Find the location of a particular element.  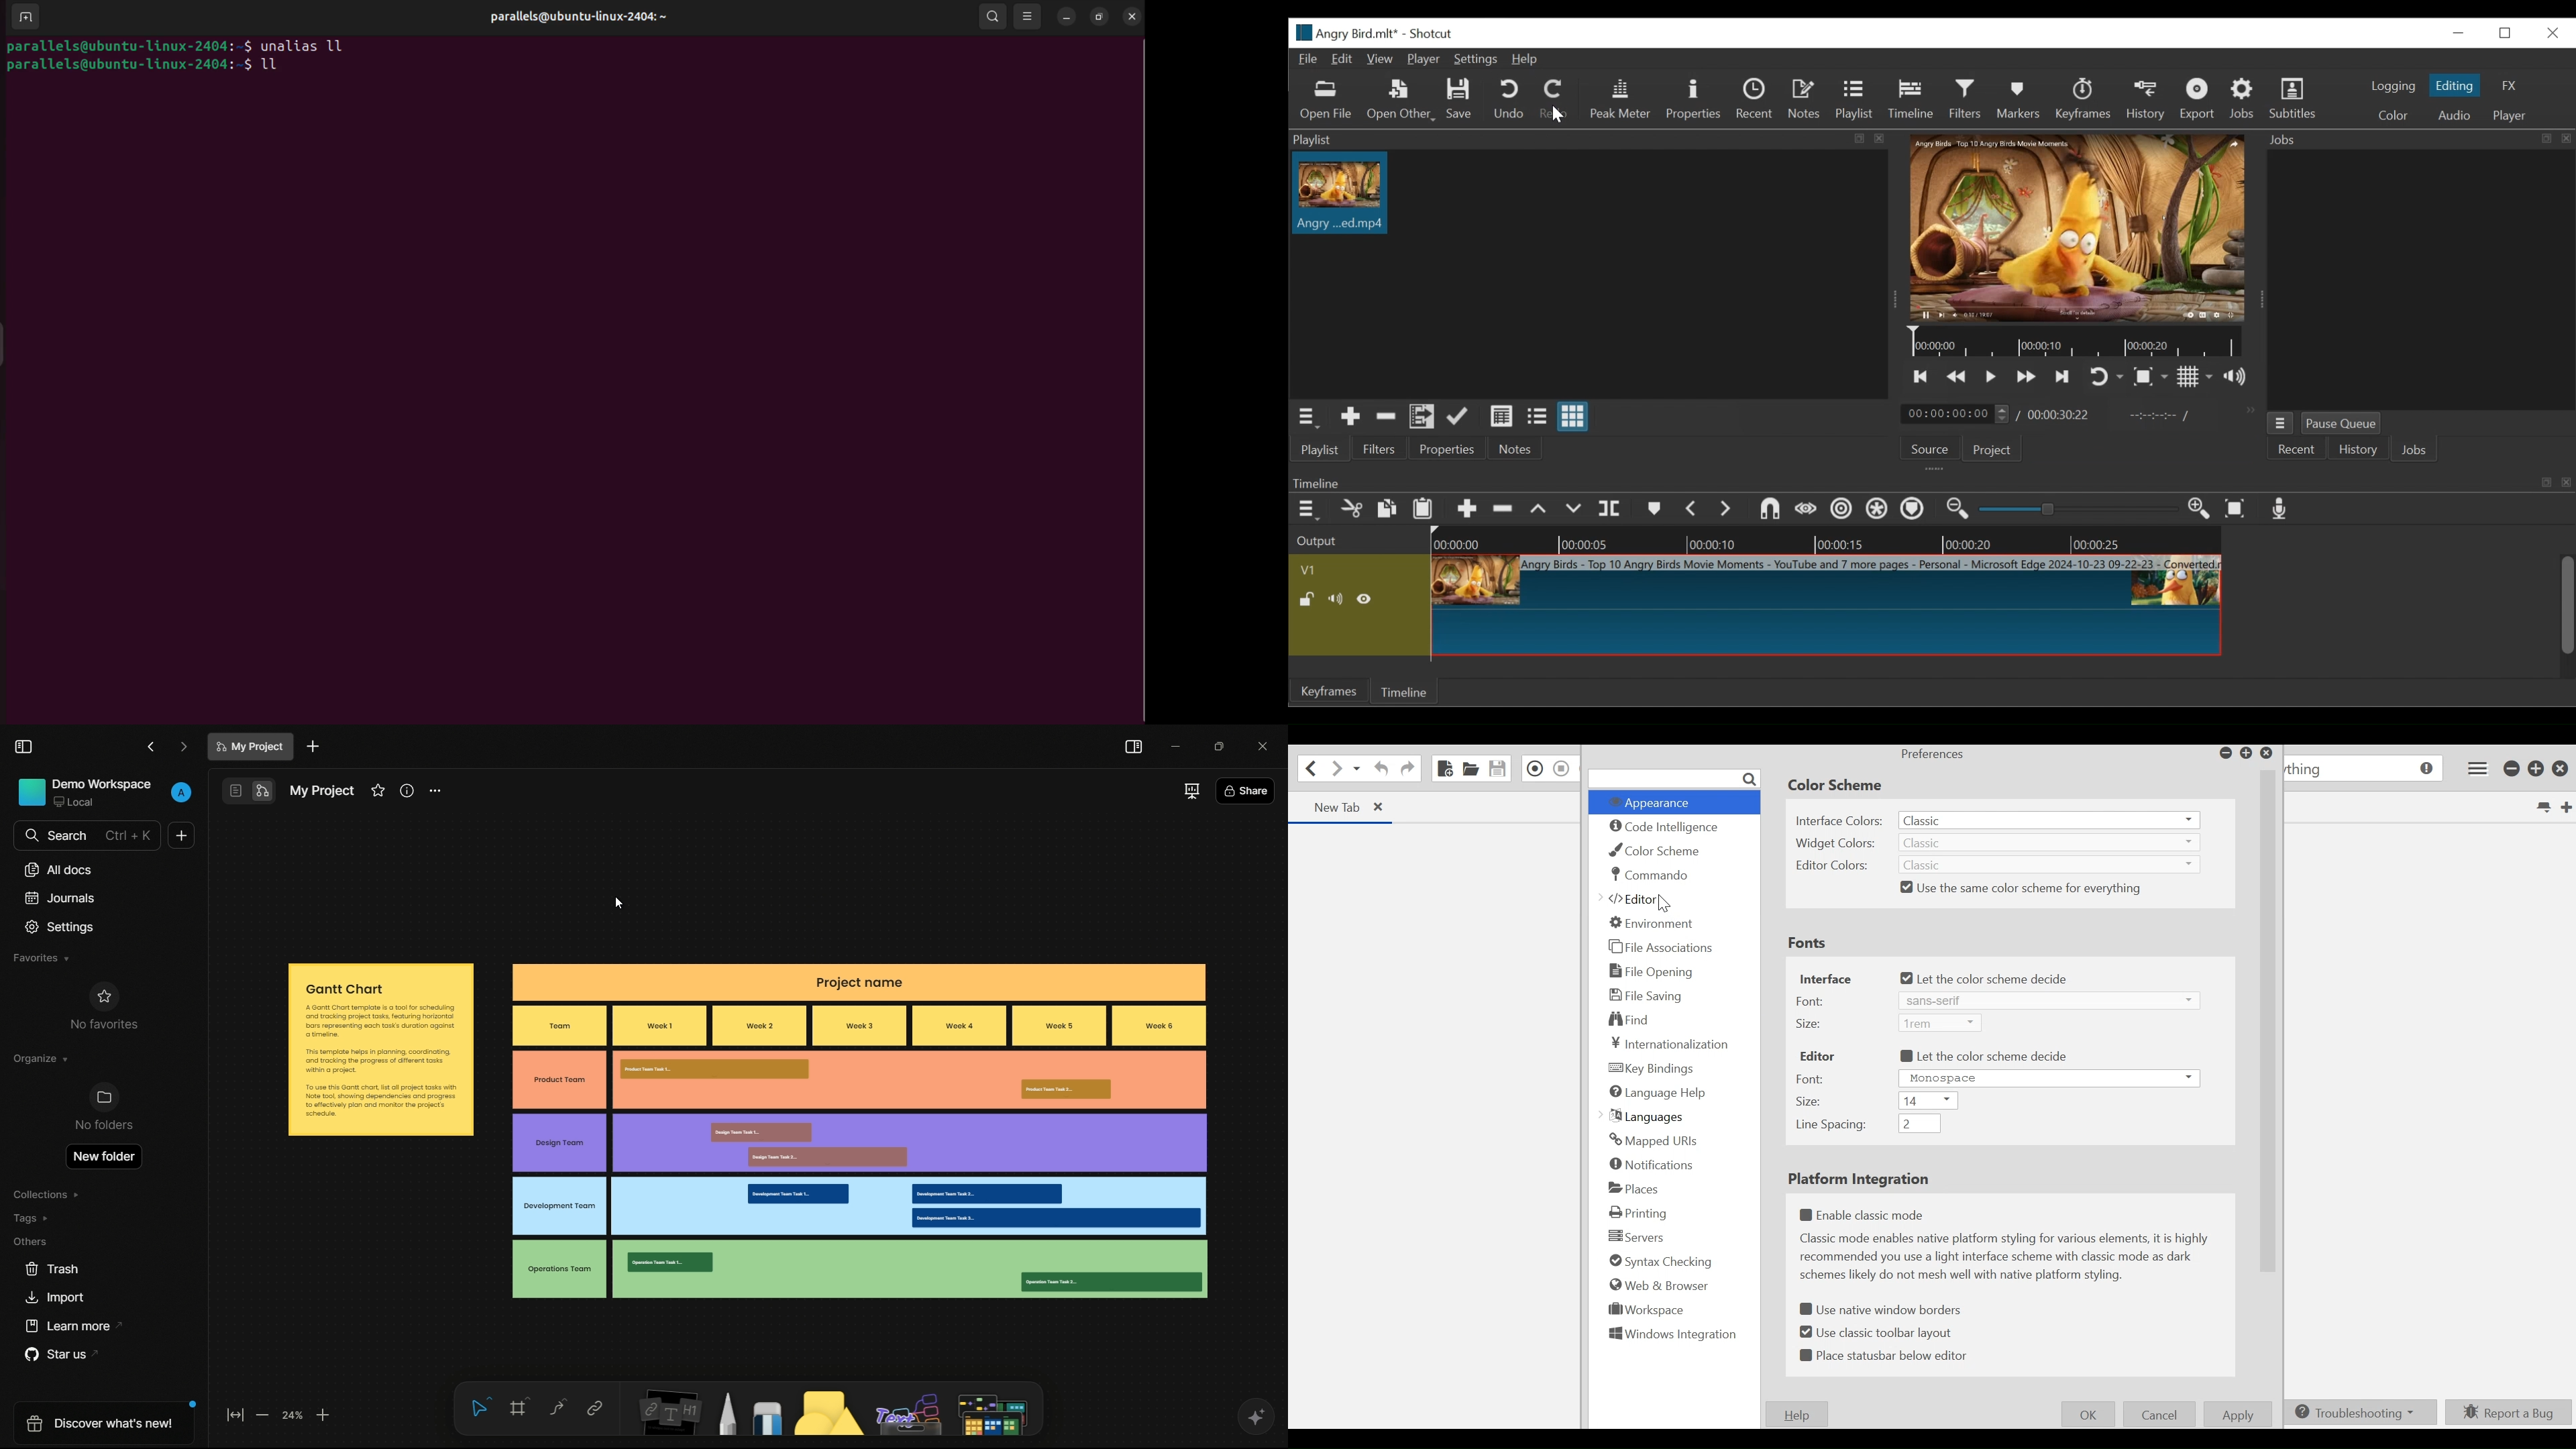

History is located at coordinates (2146, 100).